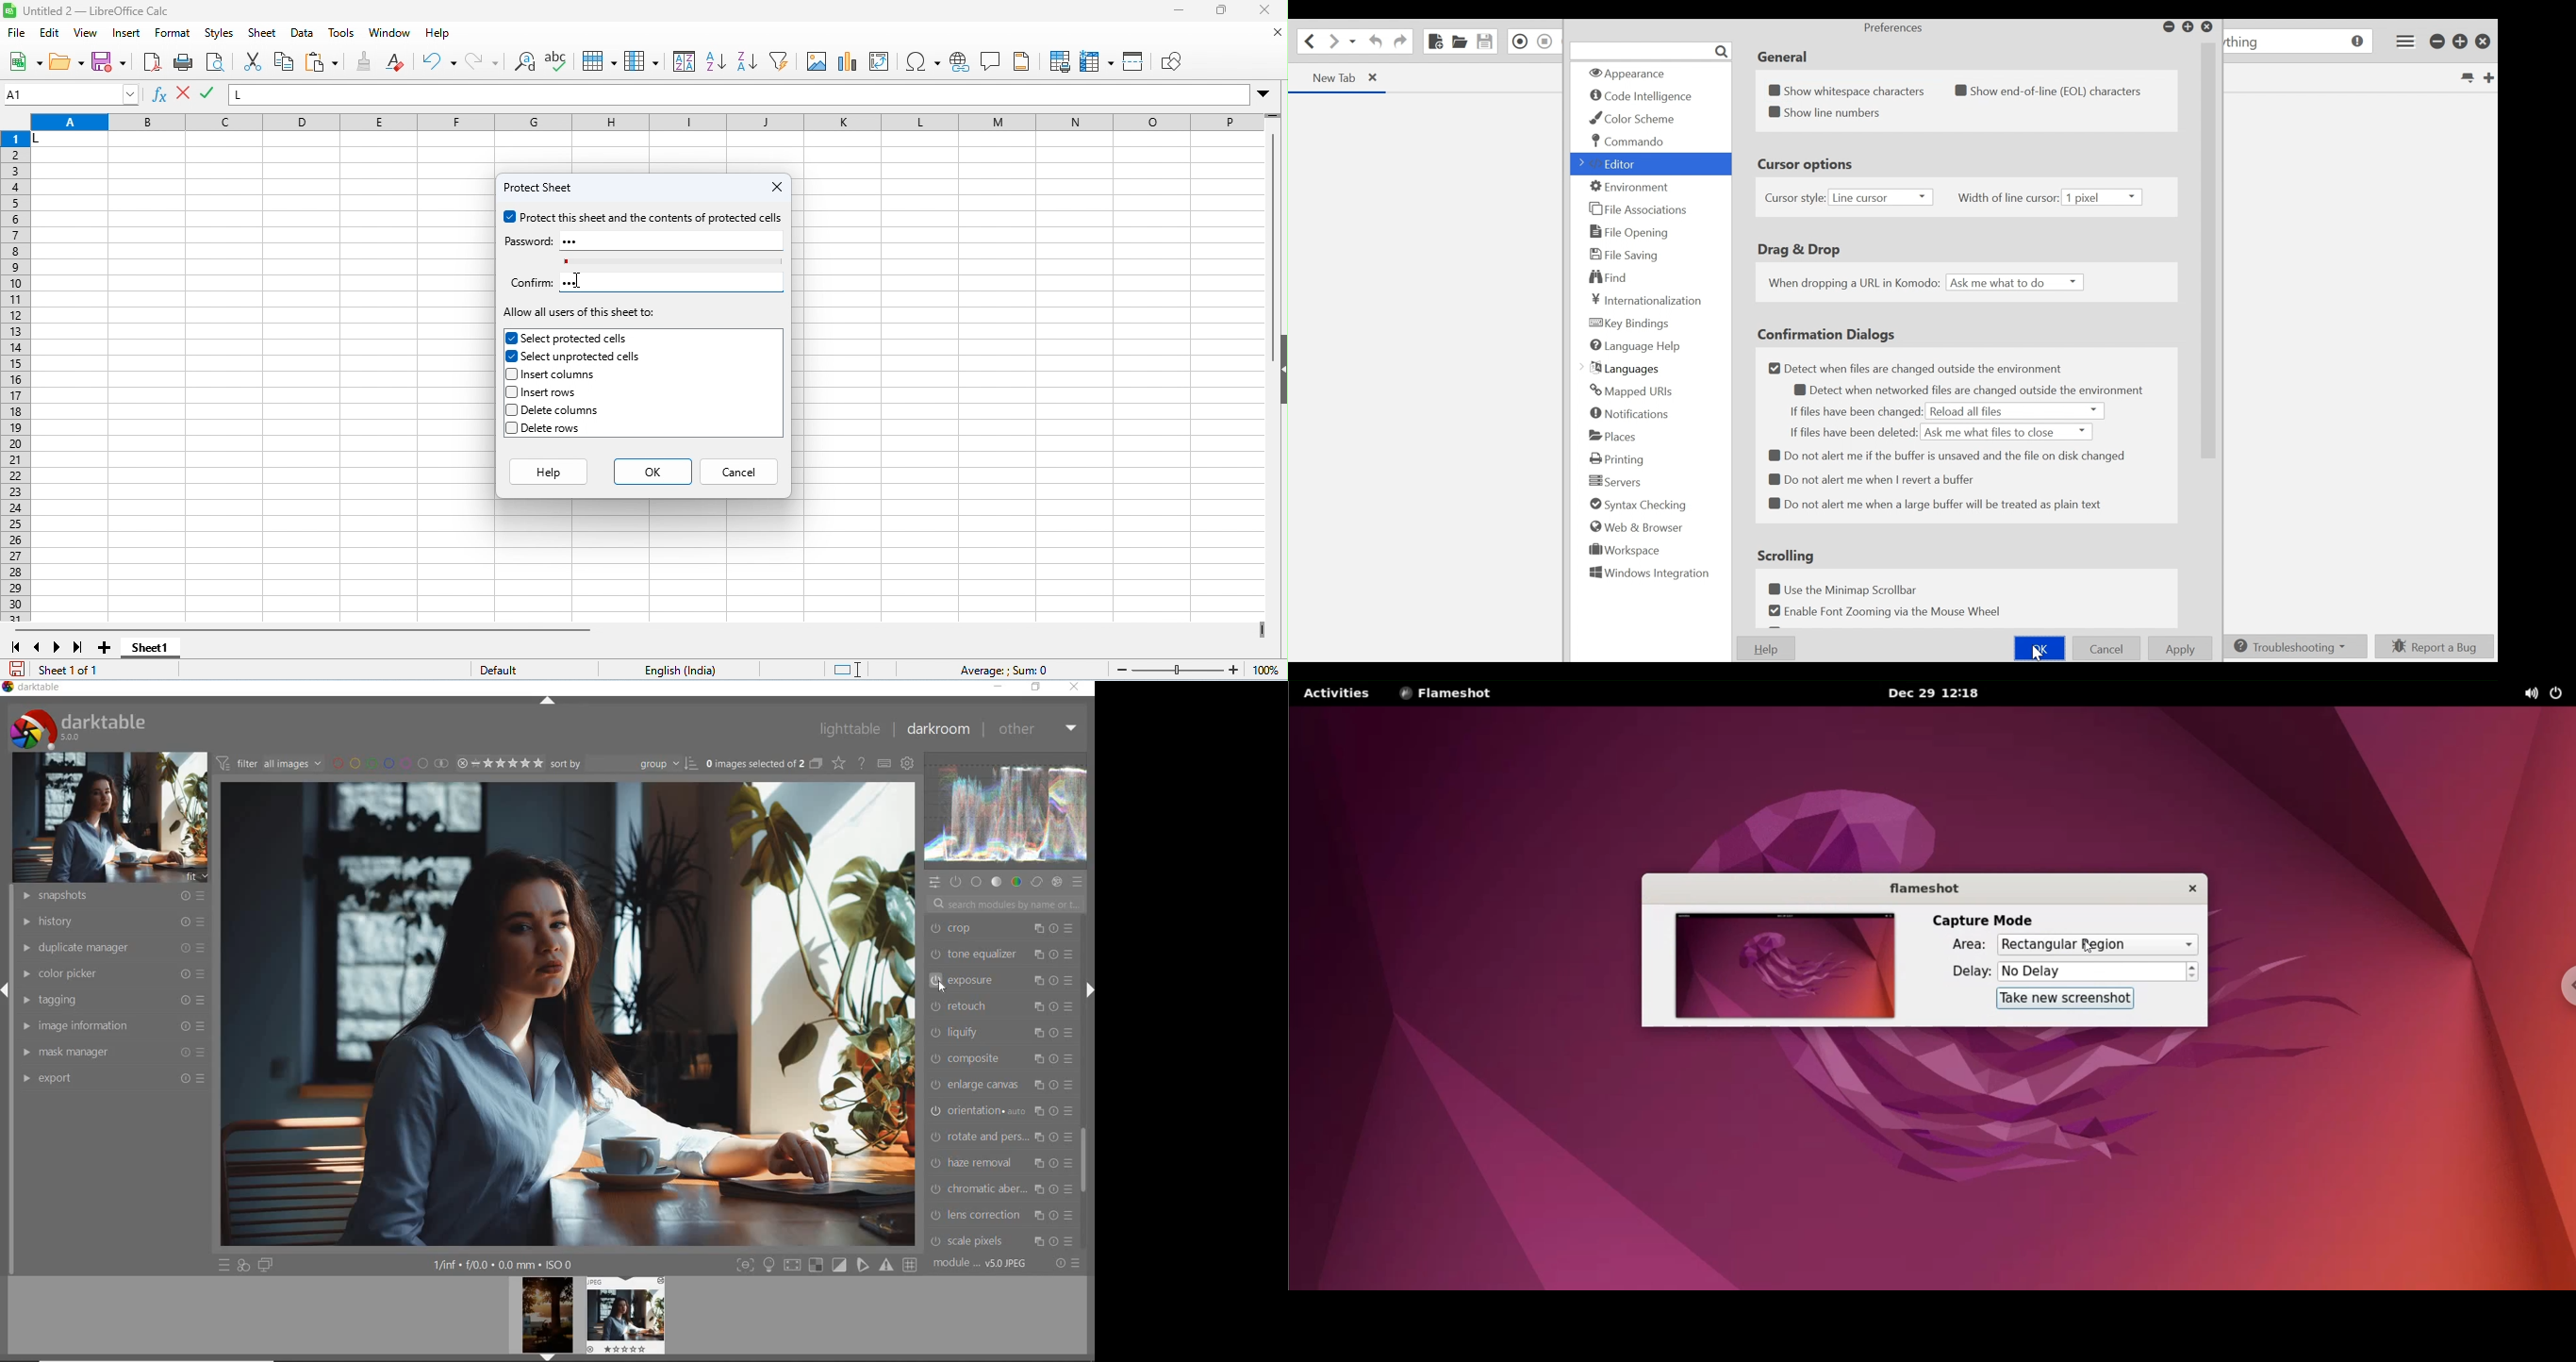 Image resolution: width=2576 pixels, height=1372 pixels. I want to click on edit, so click(51, 34).